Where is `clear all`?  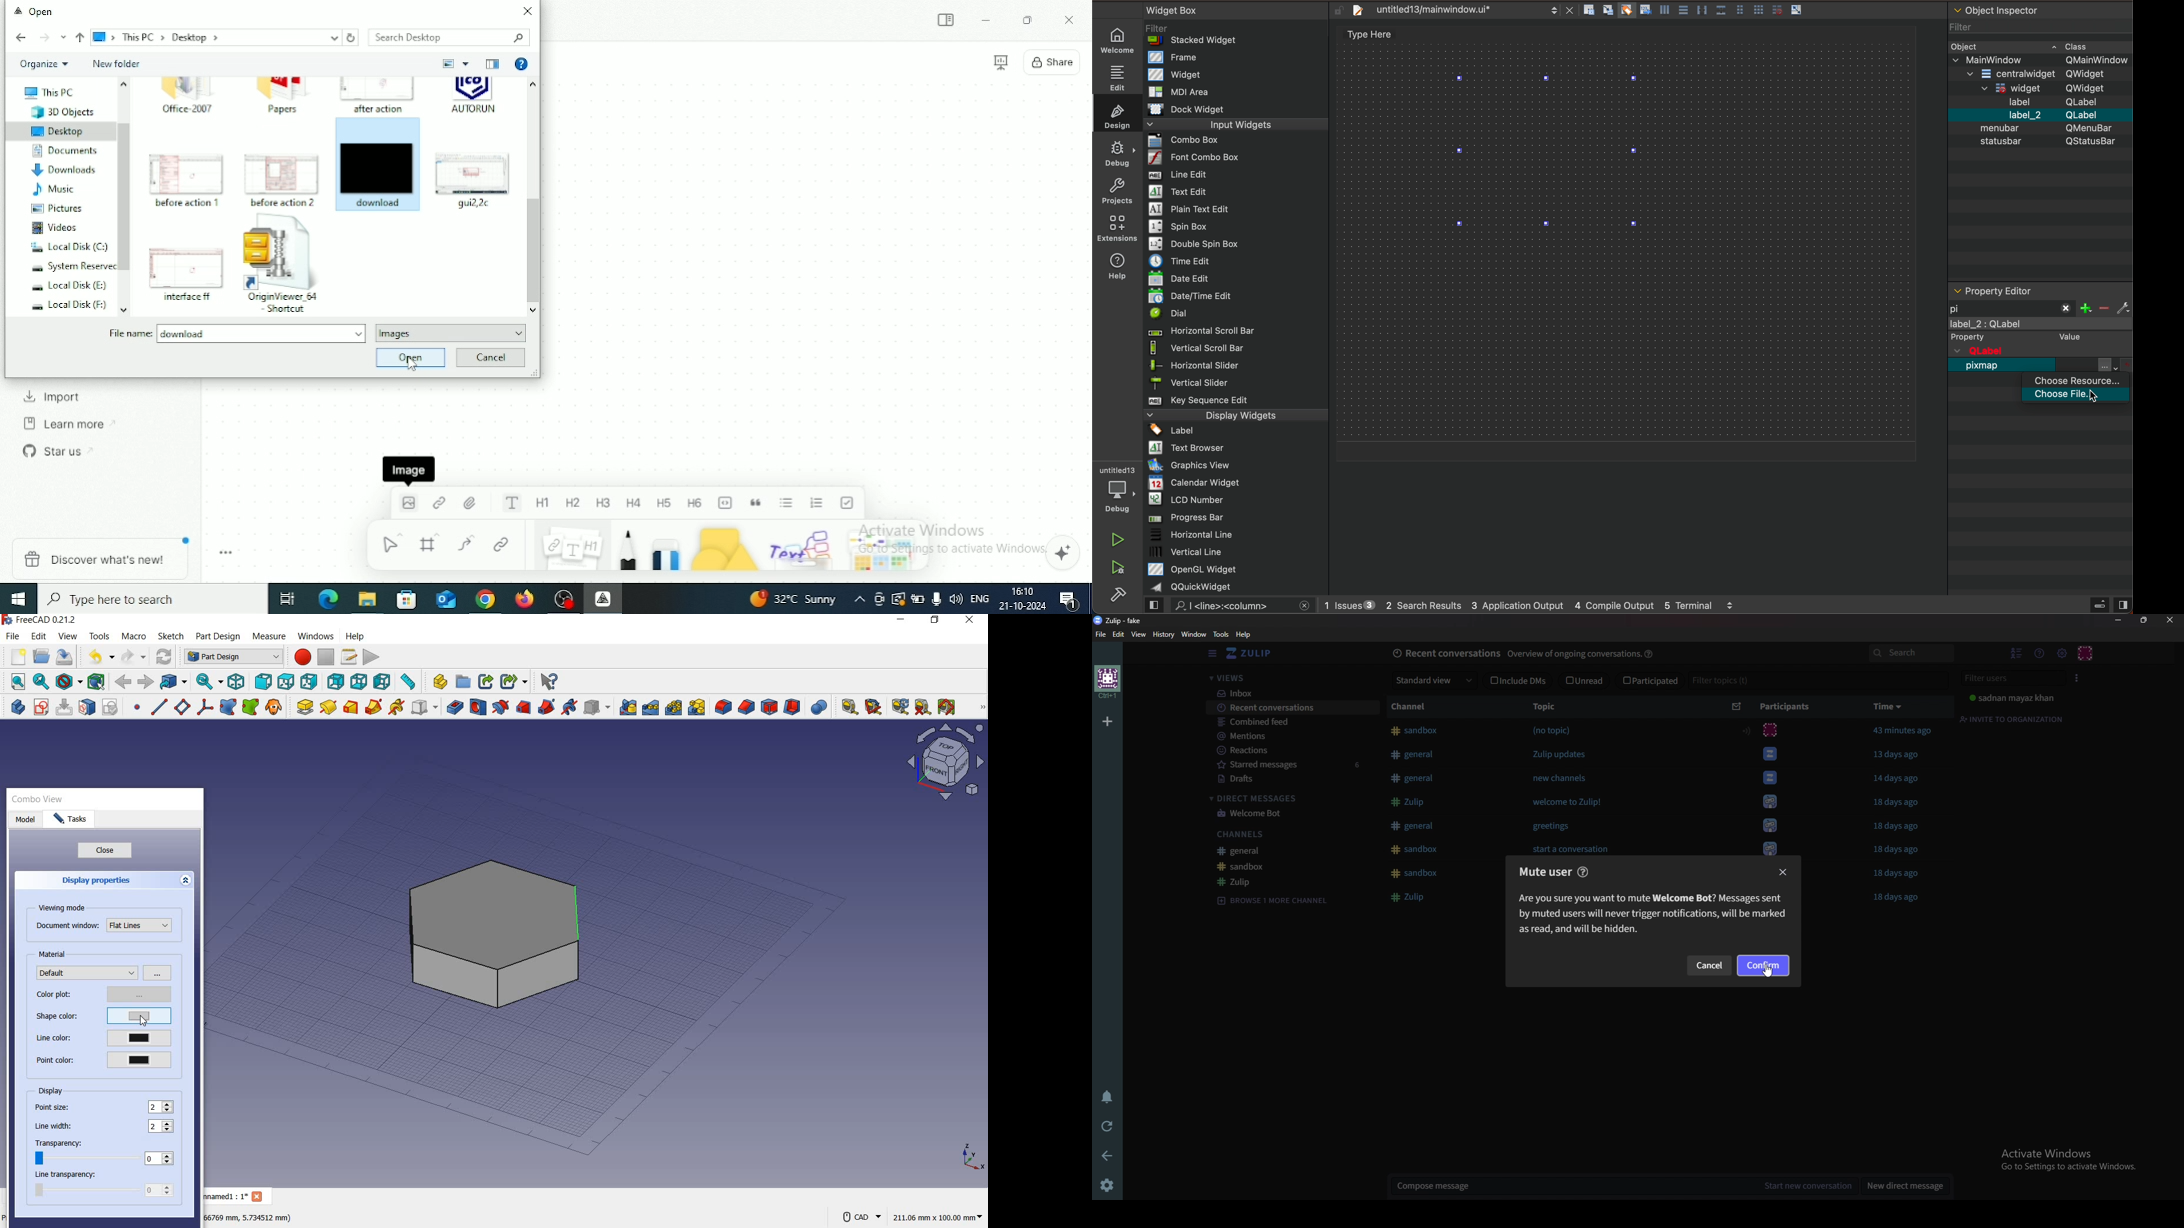
clear all is located at coordinates (923, 708).